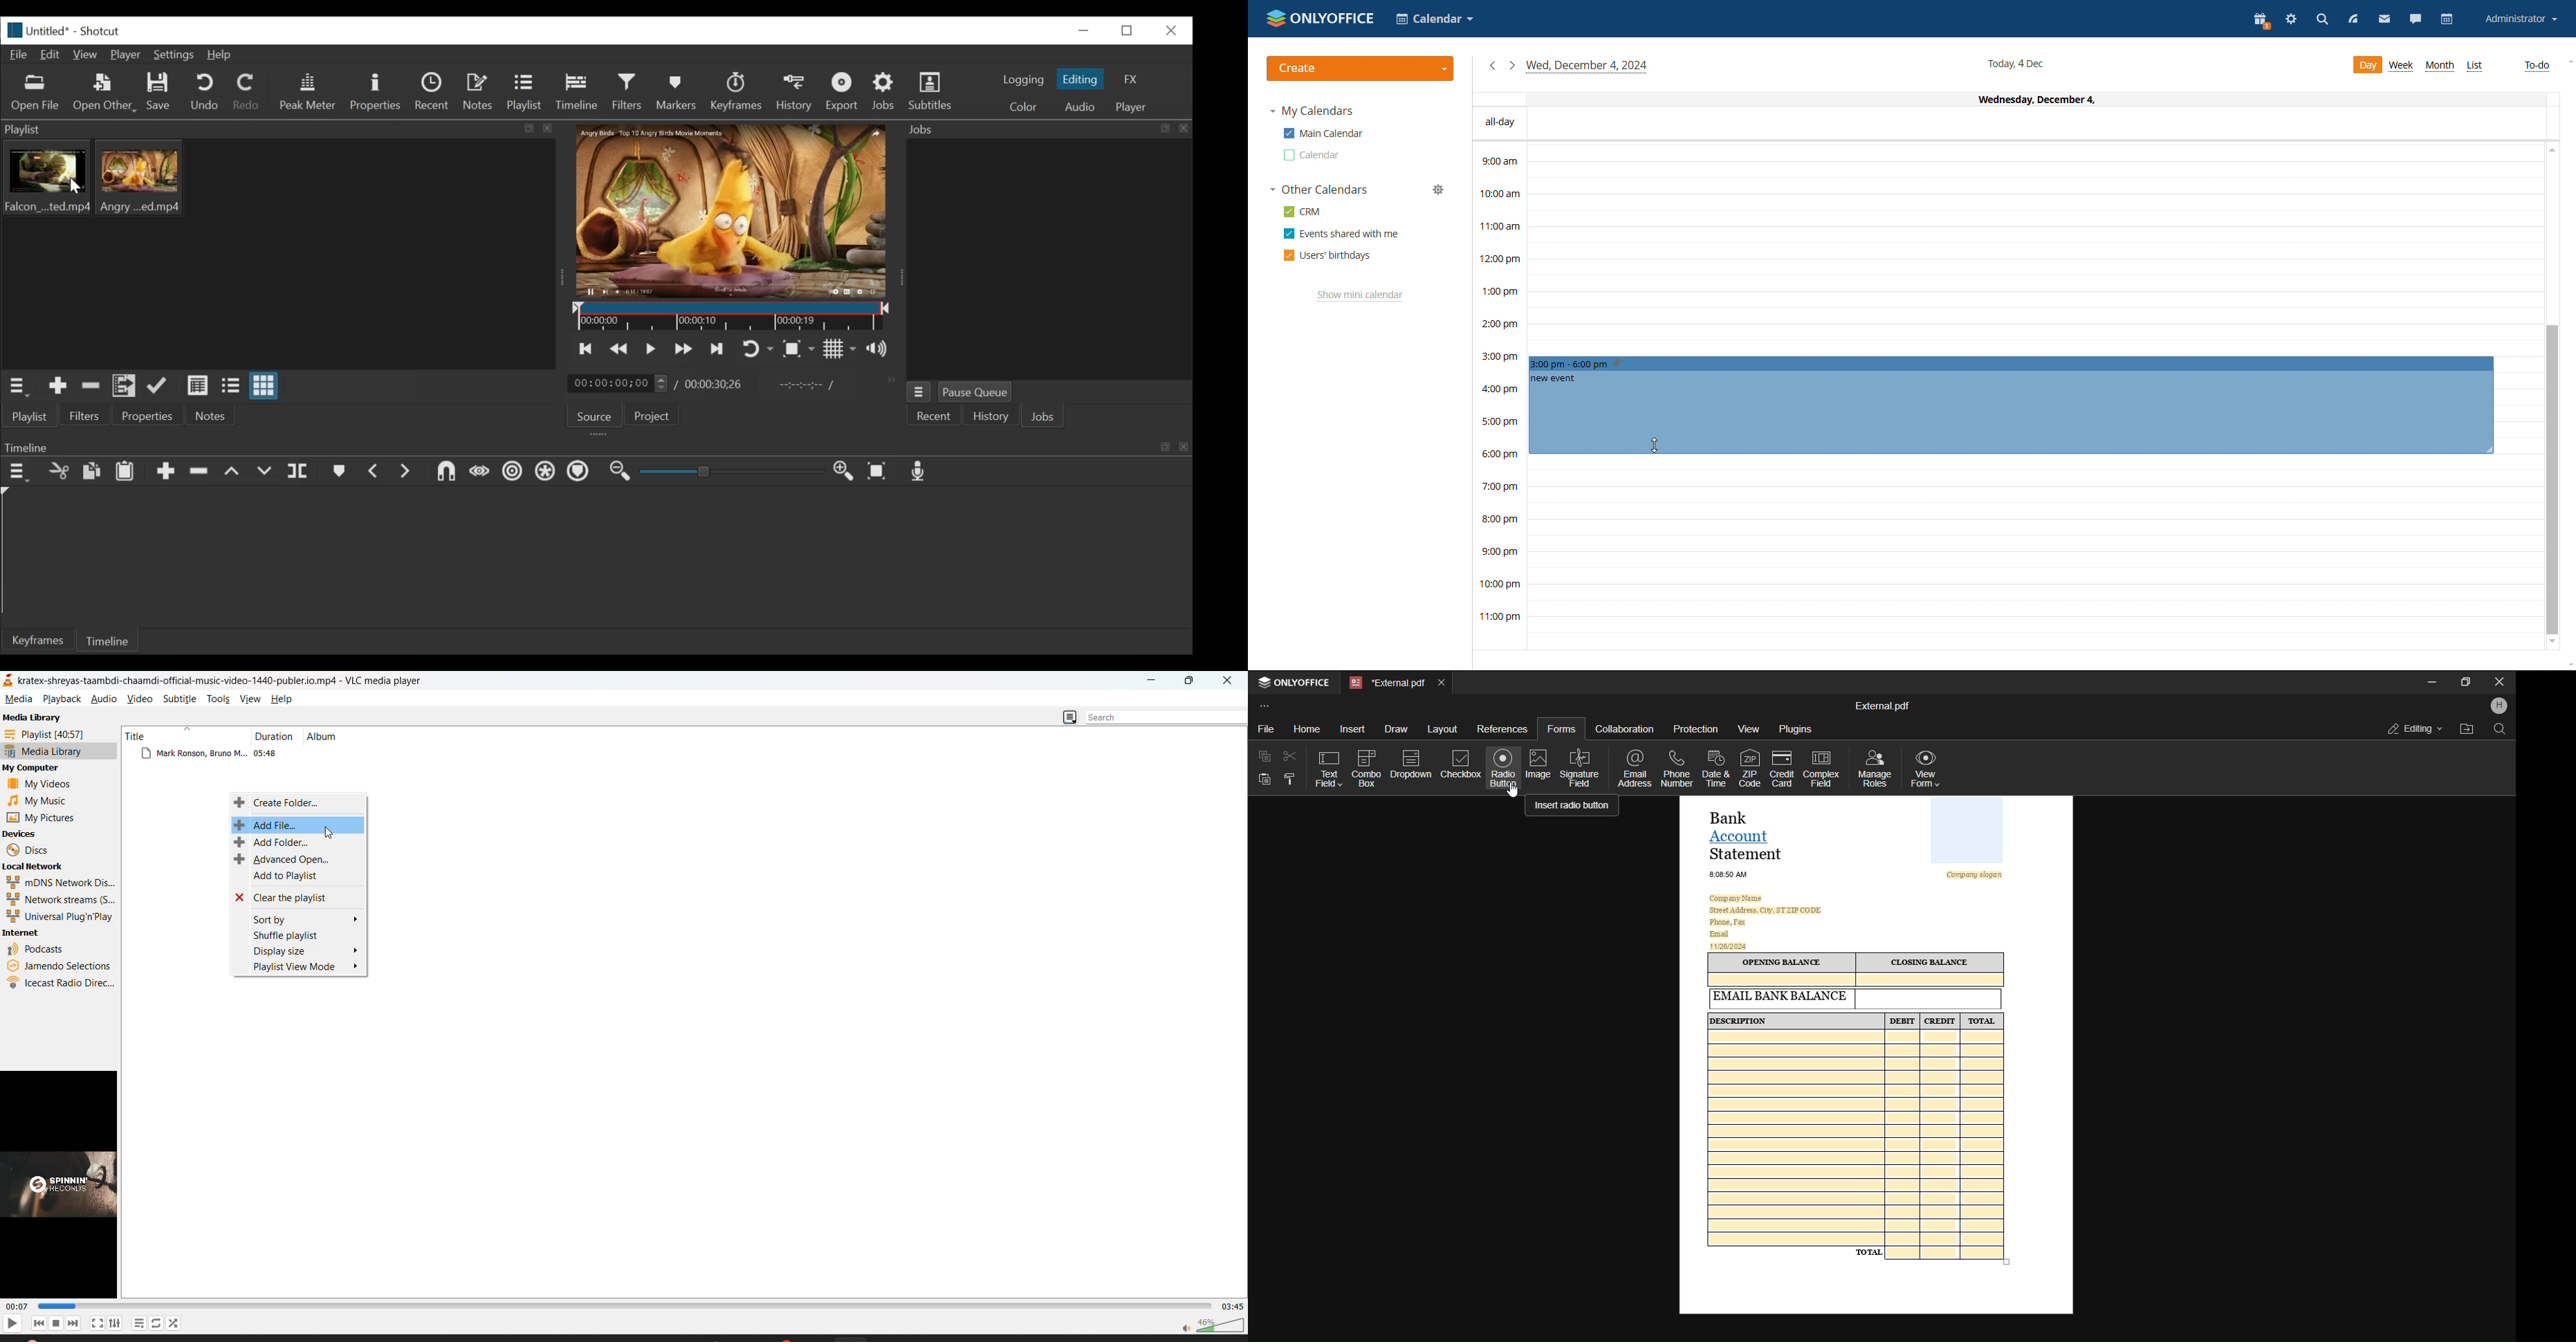  I want to click on tools, so click(219, 700).